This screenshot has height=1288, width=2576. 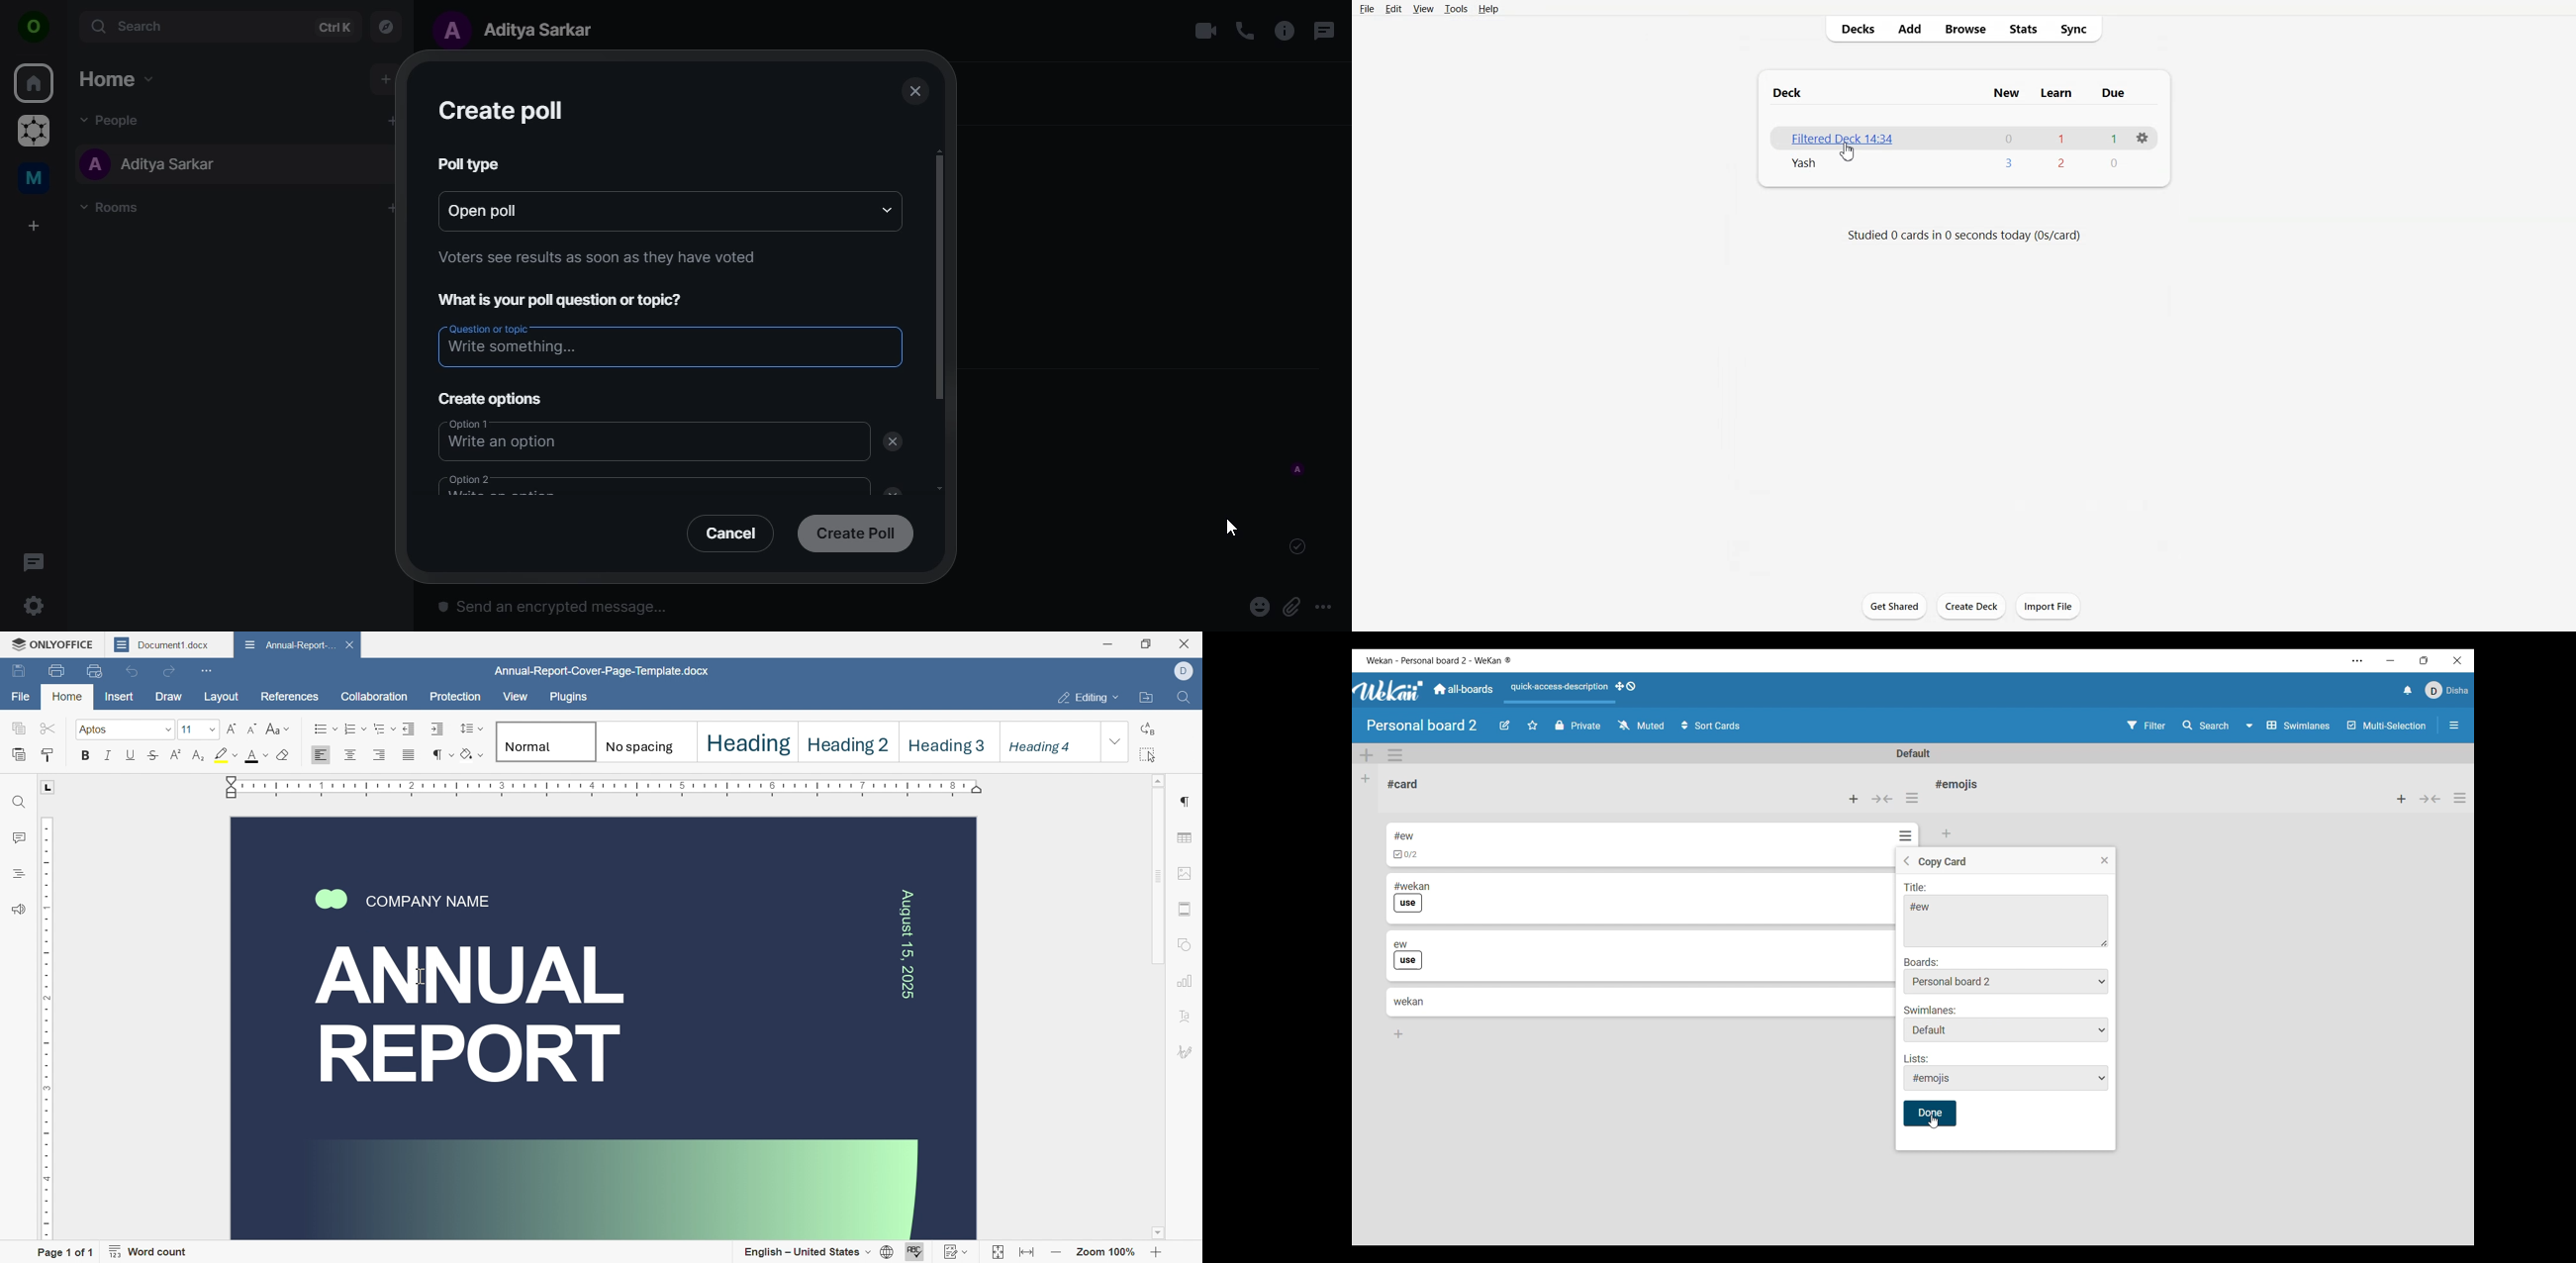 I want to click on print, so click(x=55, y=669).